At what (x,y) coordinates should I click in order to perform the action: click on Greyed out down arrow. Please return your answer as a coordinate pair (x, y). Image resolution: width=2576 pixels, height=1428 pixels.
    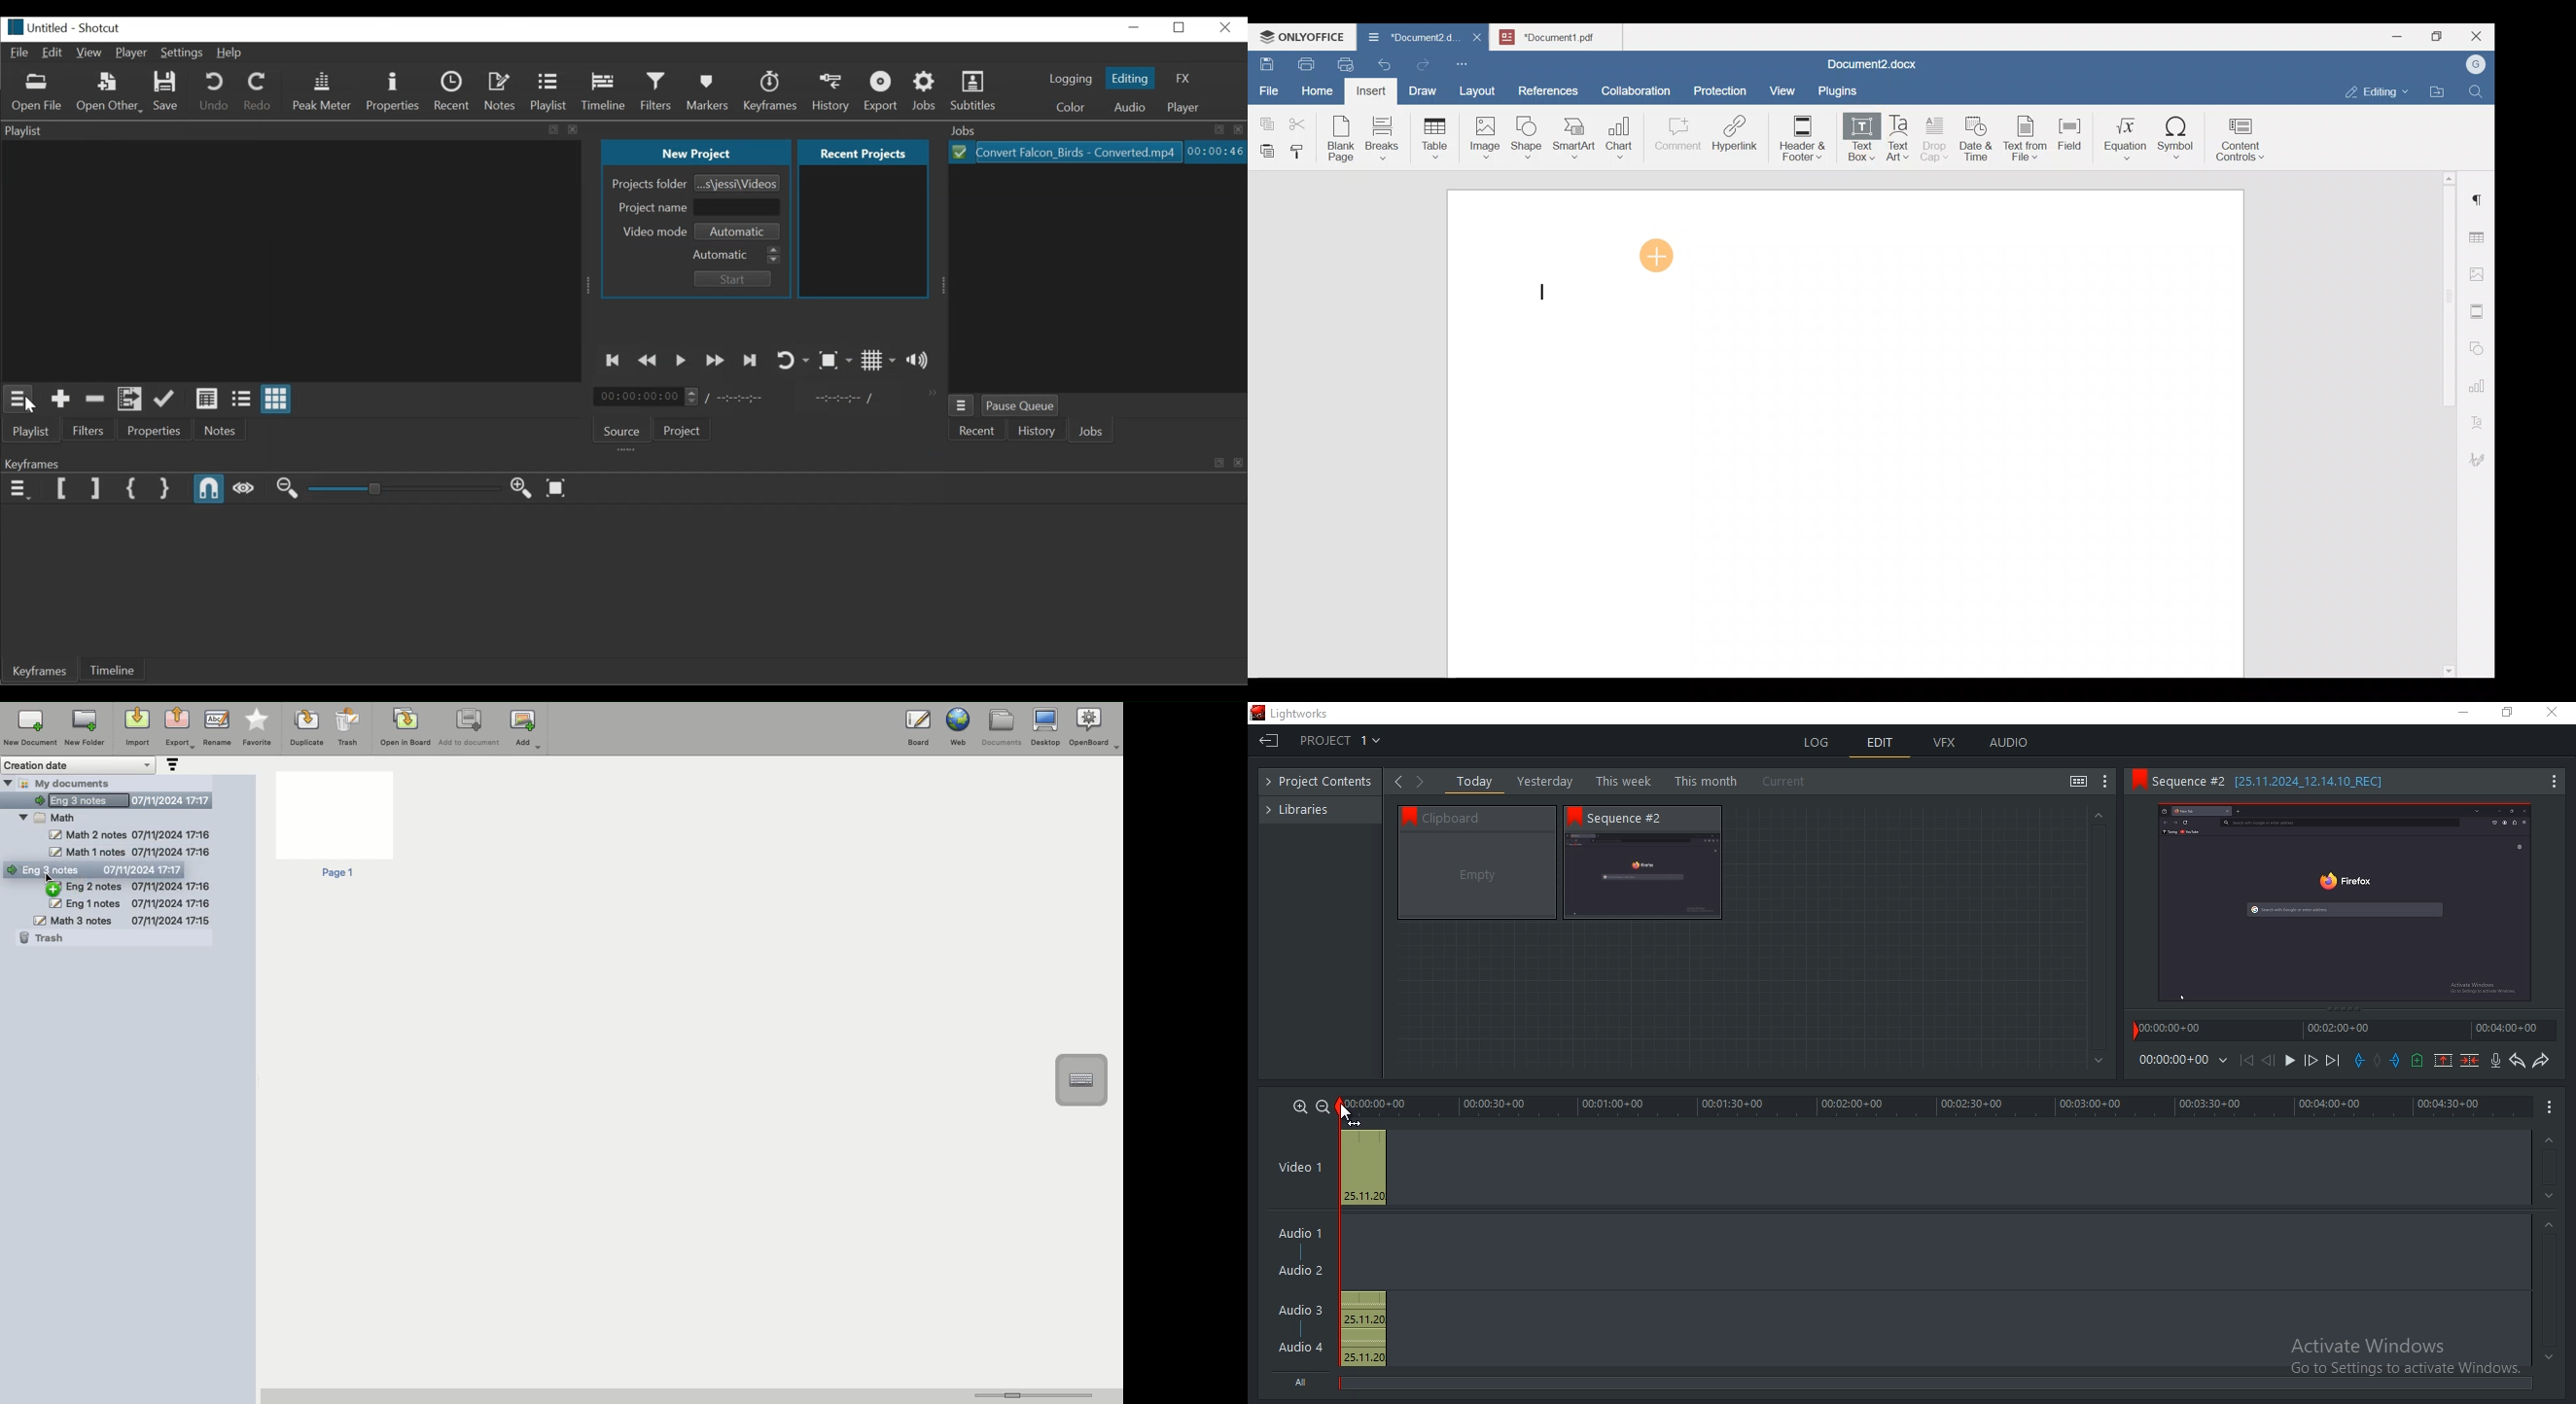
    Looking at the image, I should click on (2552, 1199).